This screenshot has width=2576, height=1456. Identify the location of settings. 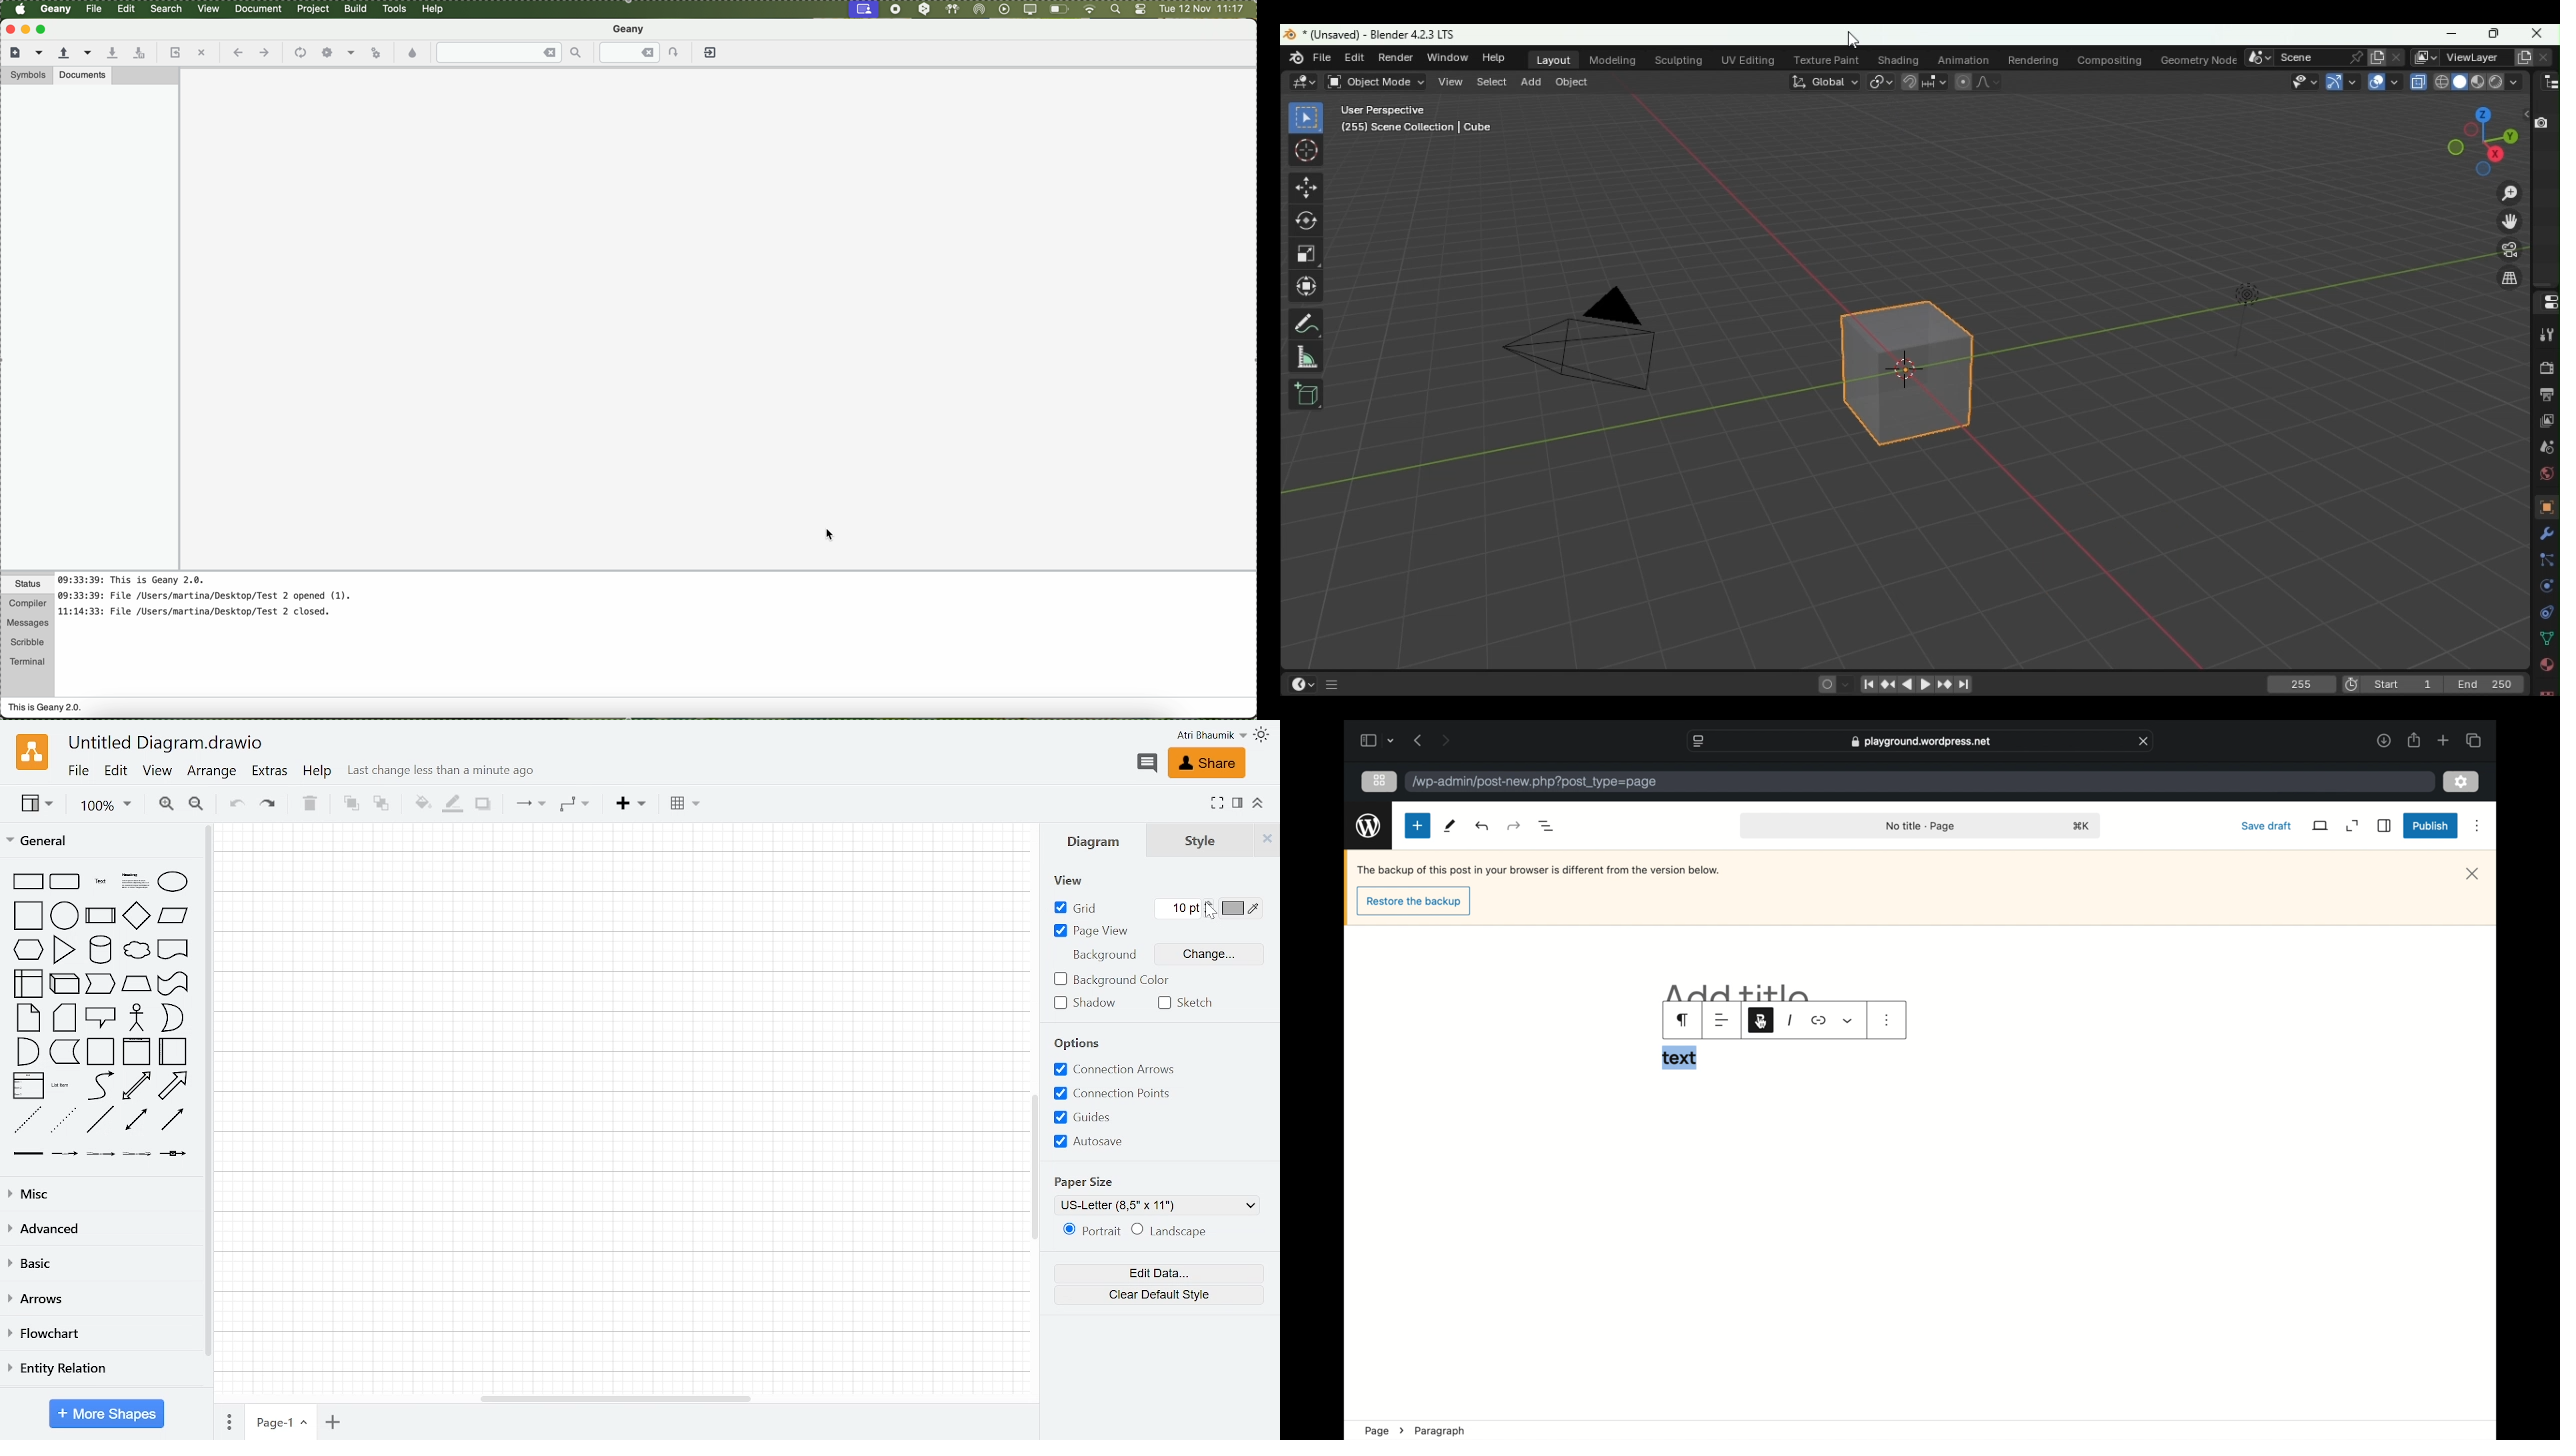
(2463, 781).